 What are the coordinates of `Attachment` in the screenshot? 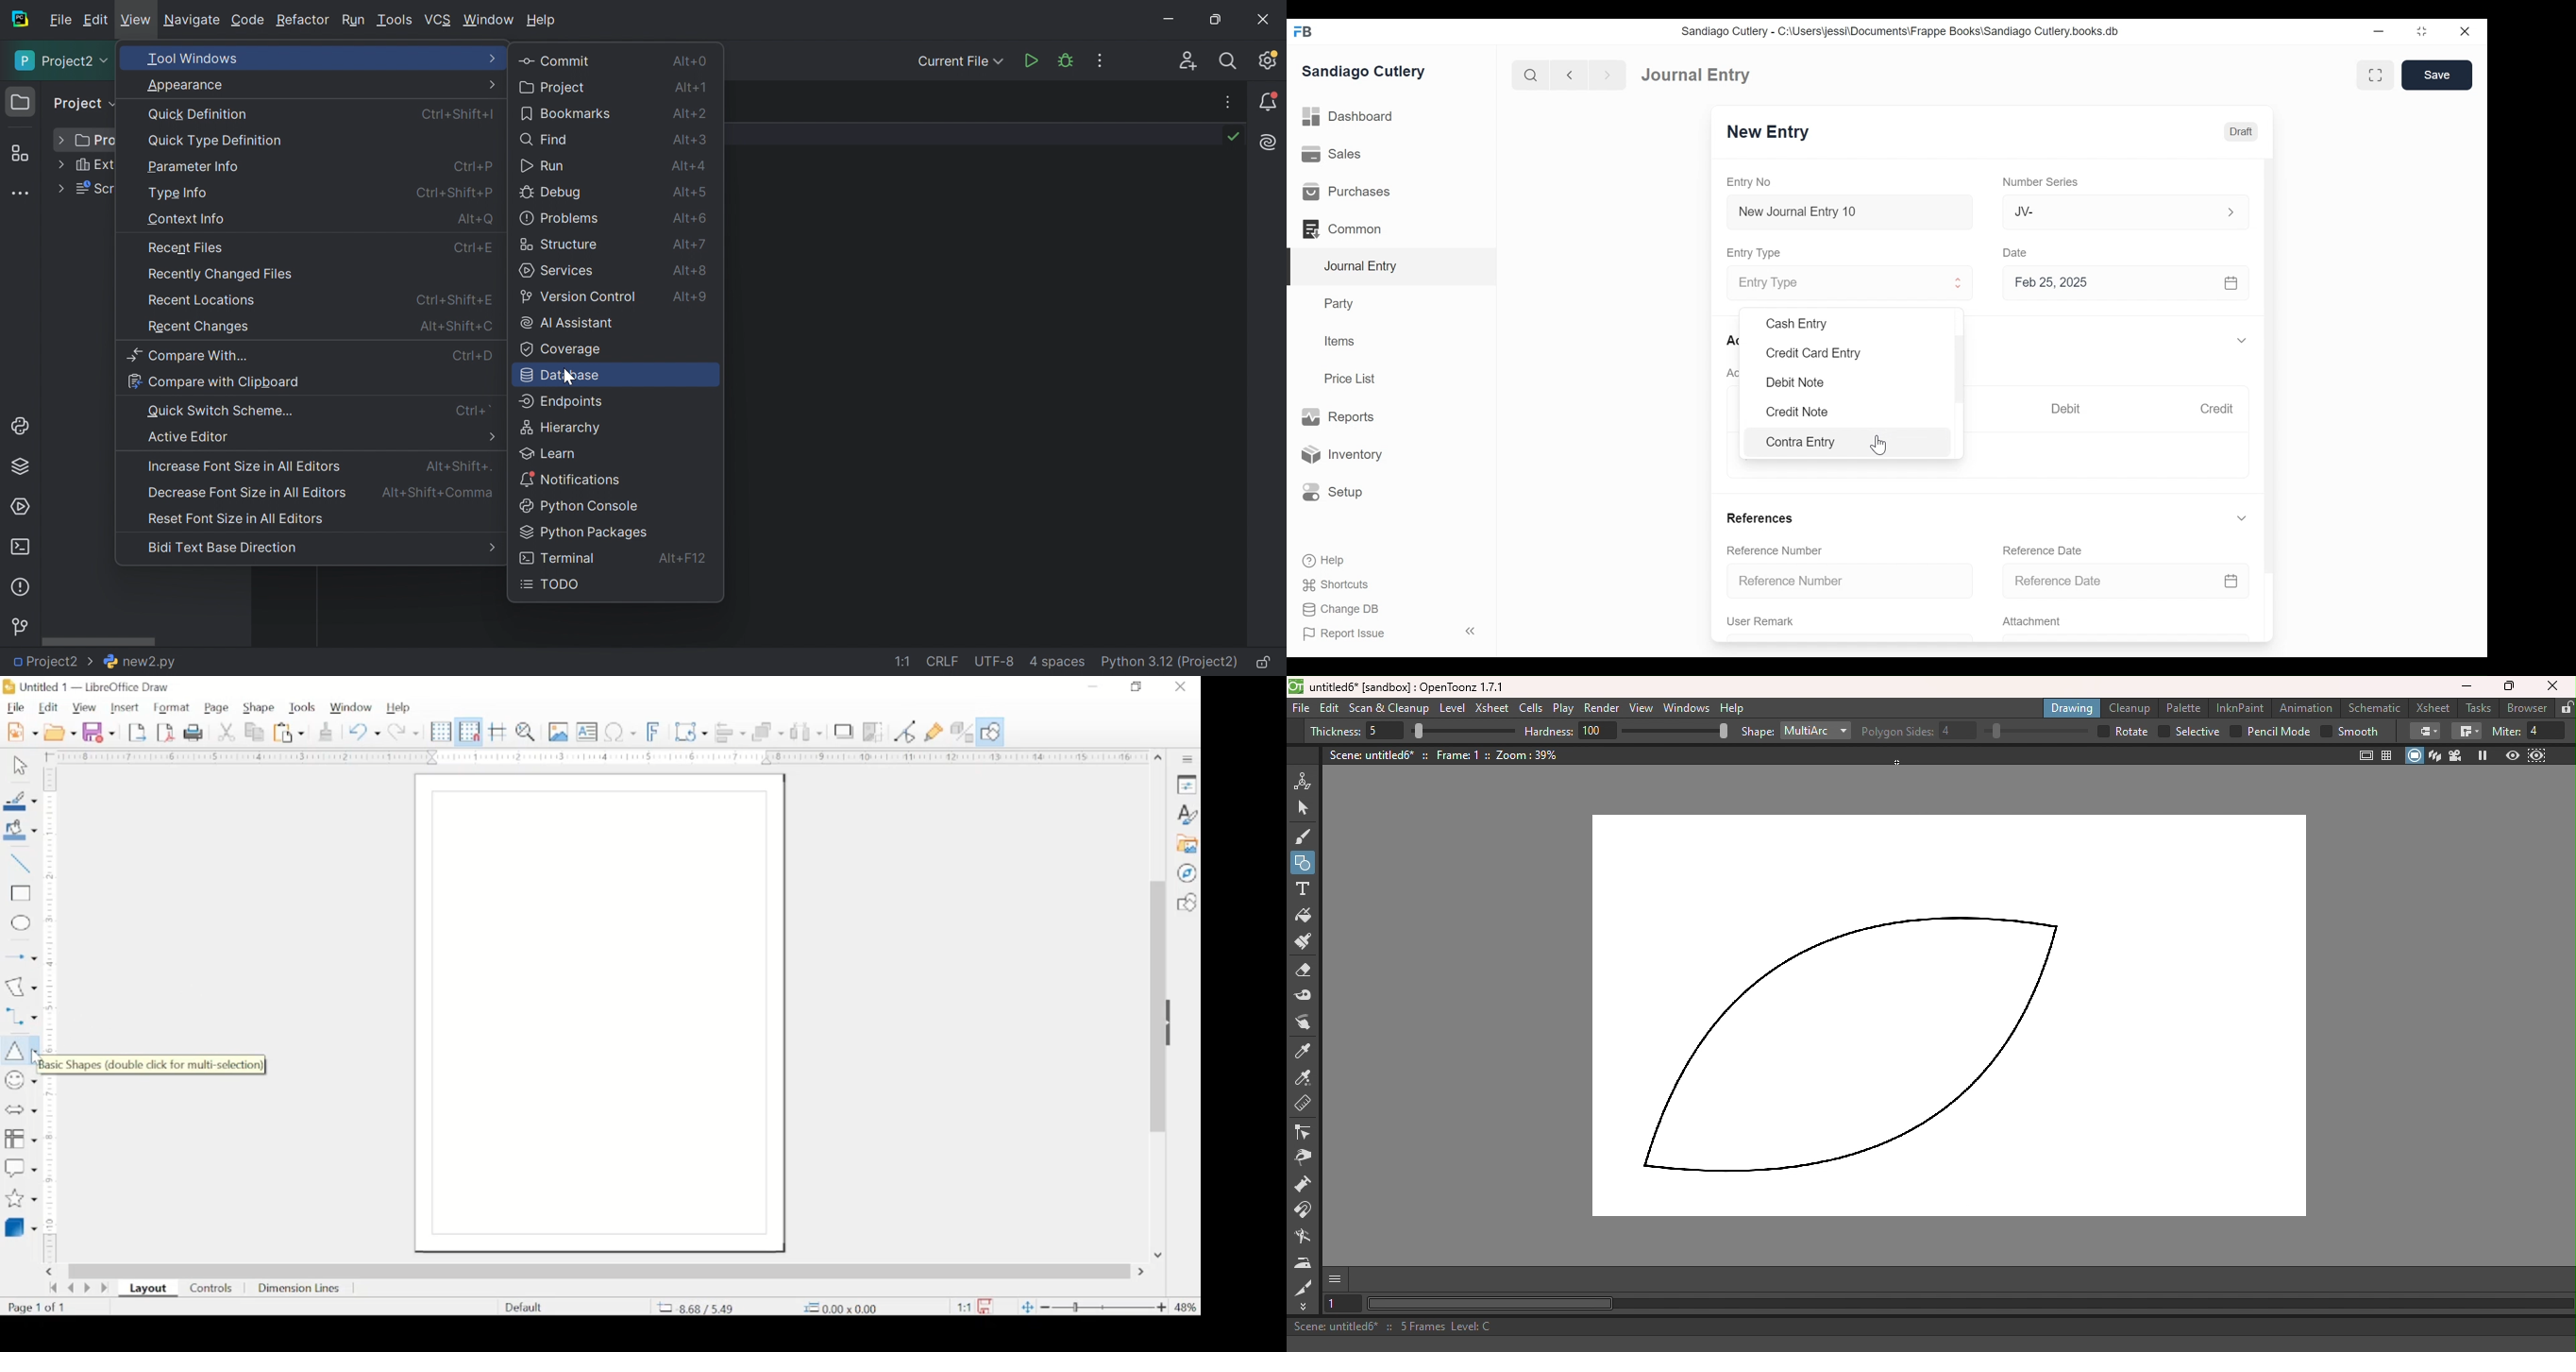 It's located at (2034, 622).